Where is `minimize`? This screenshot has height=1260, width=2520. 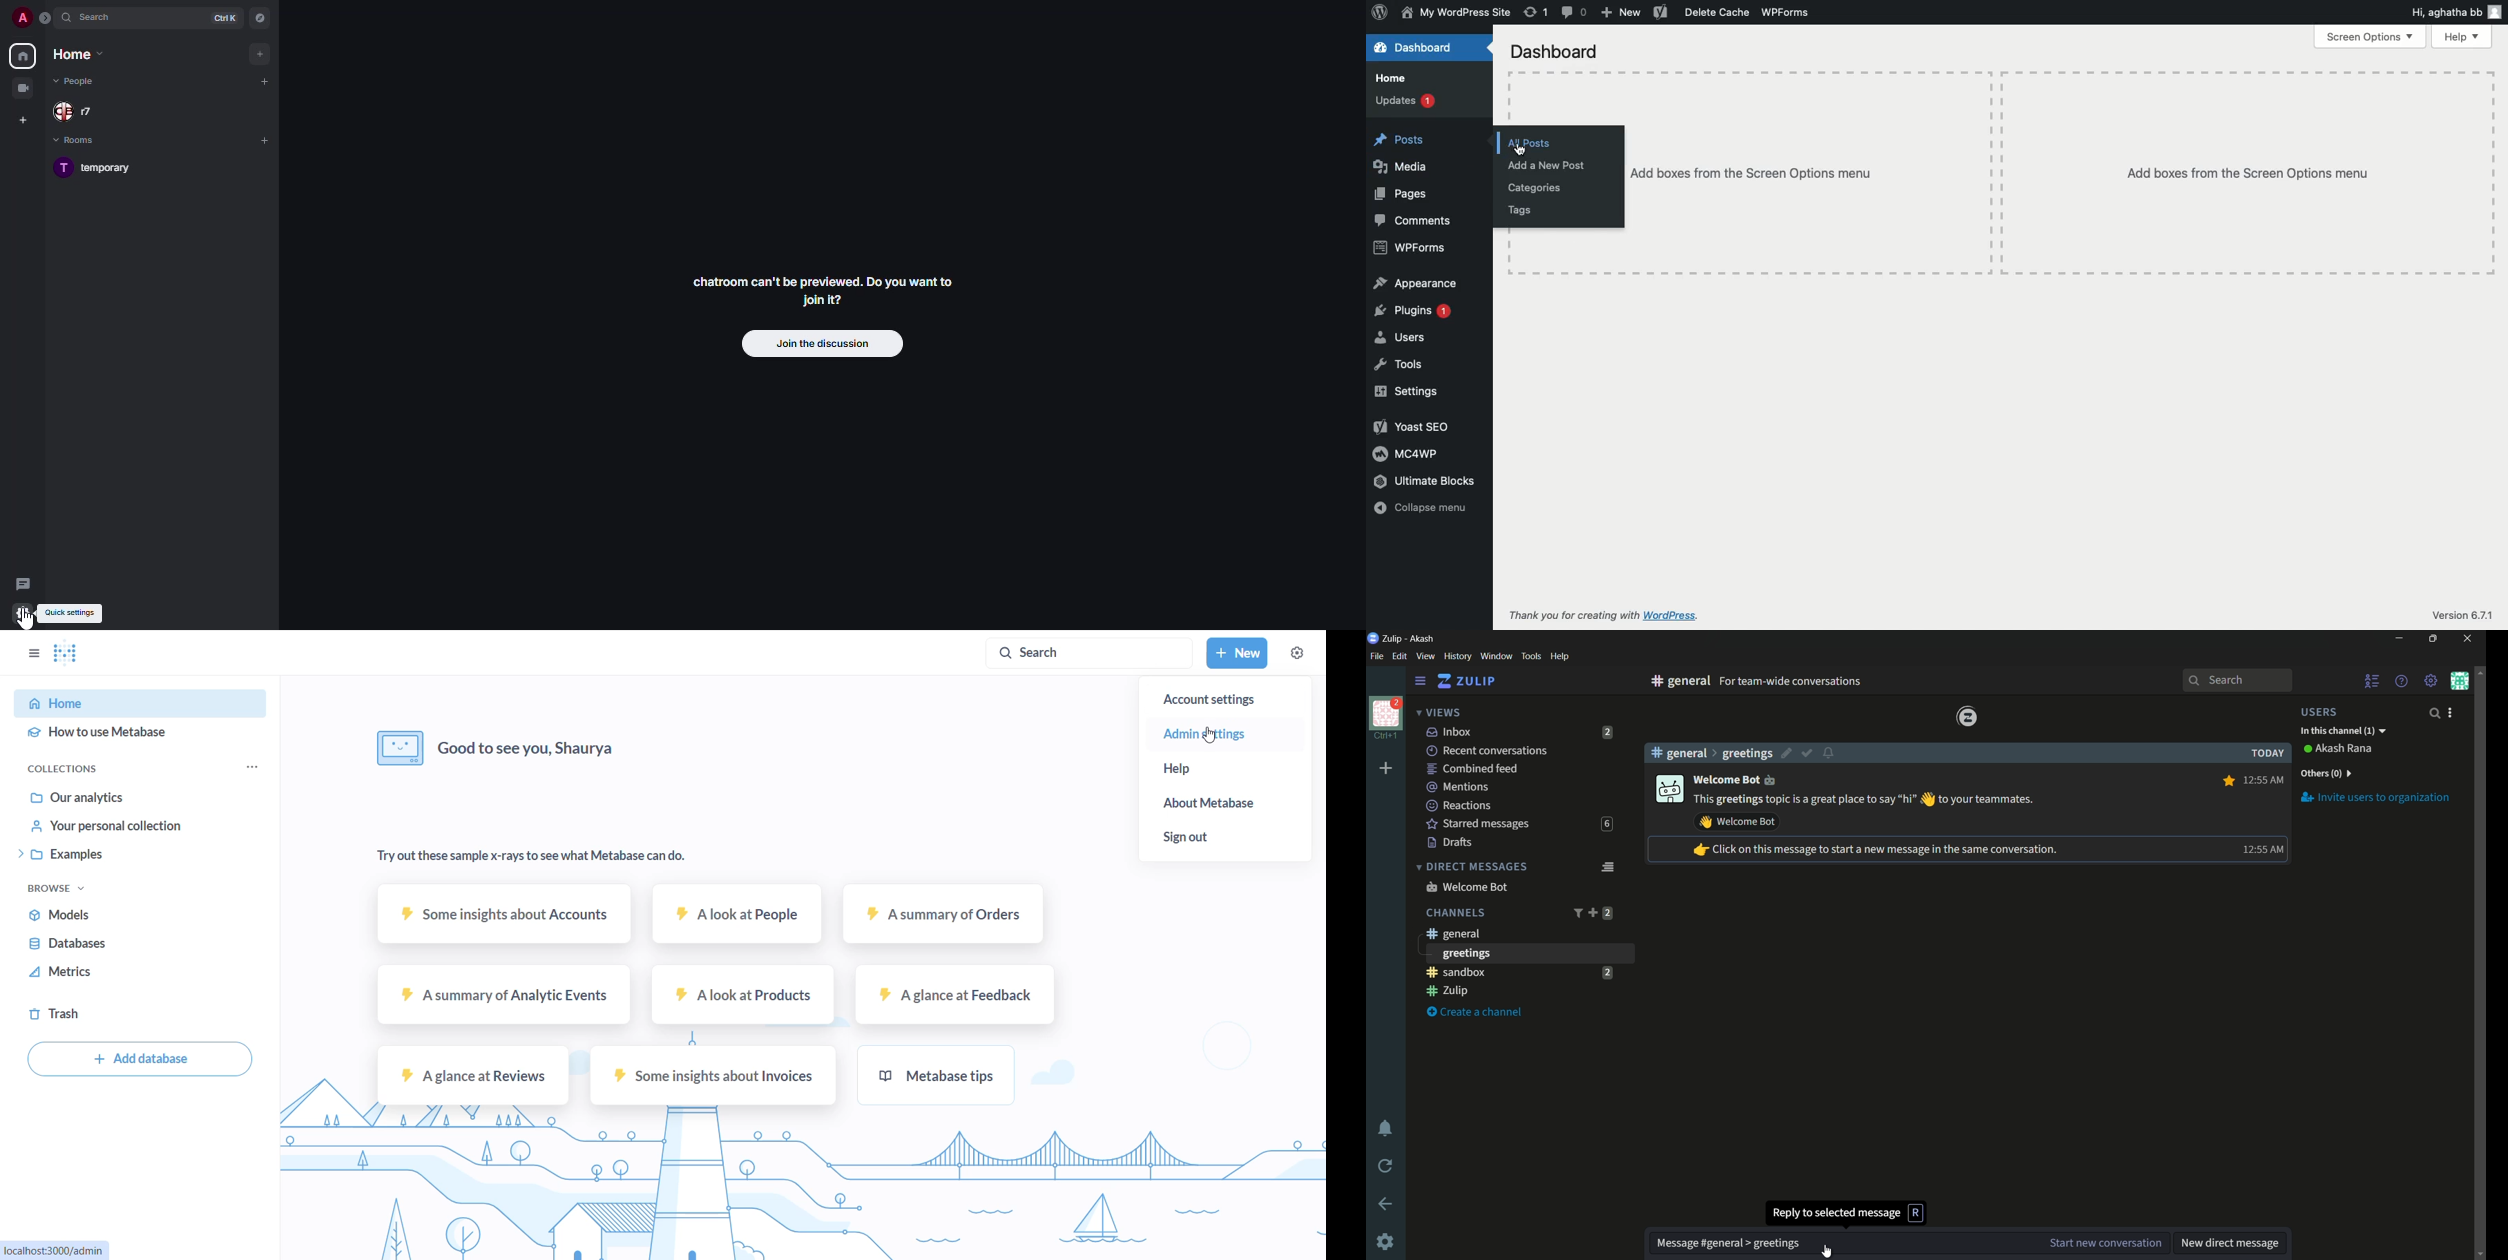
minimize is located at coordinates (2398, 639).